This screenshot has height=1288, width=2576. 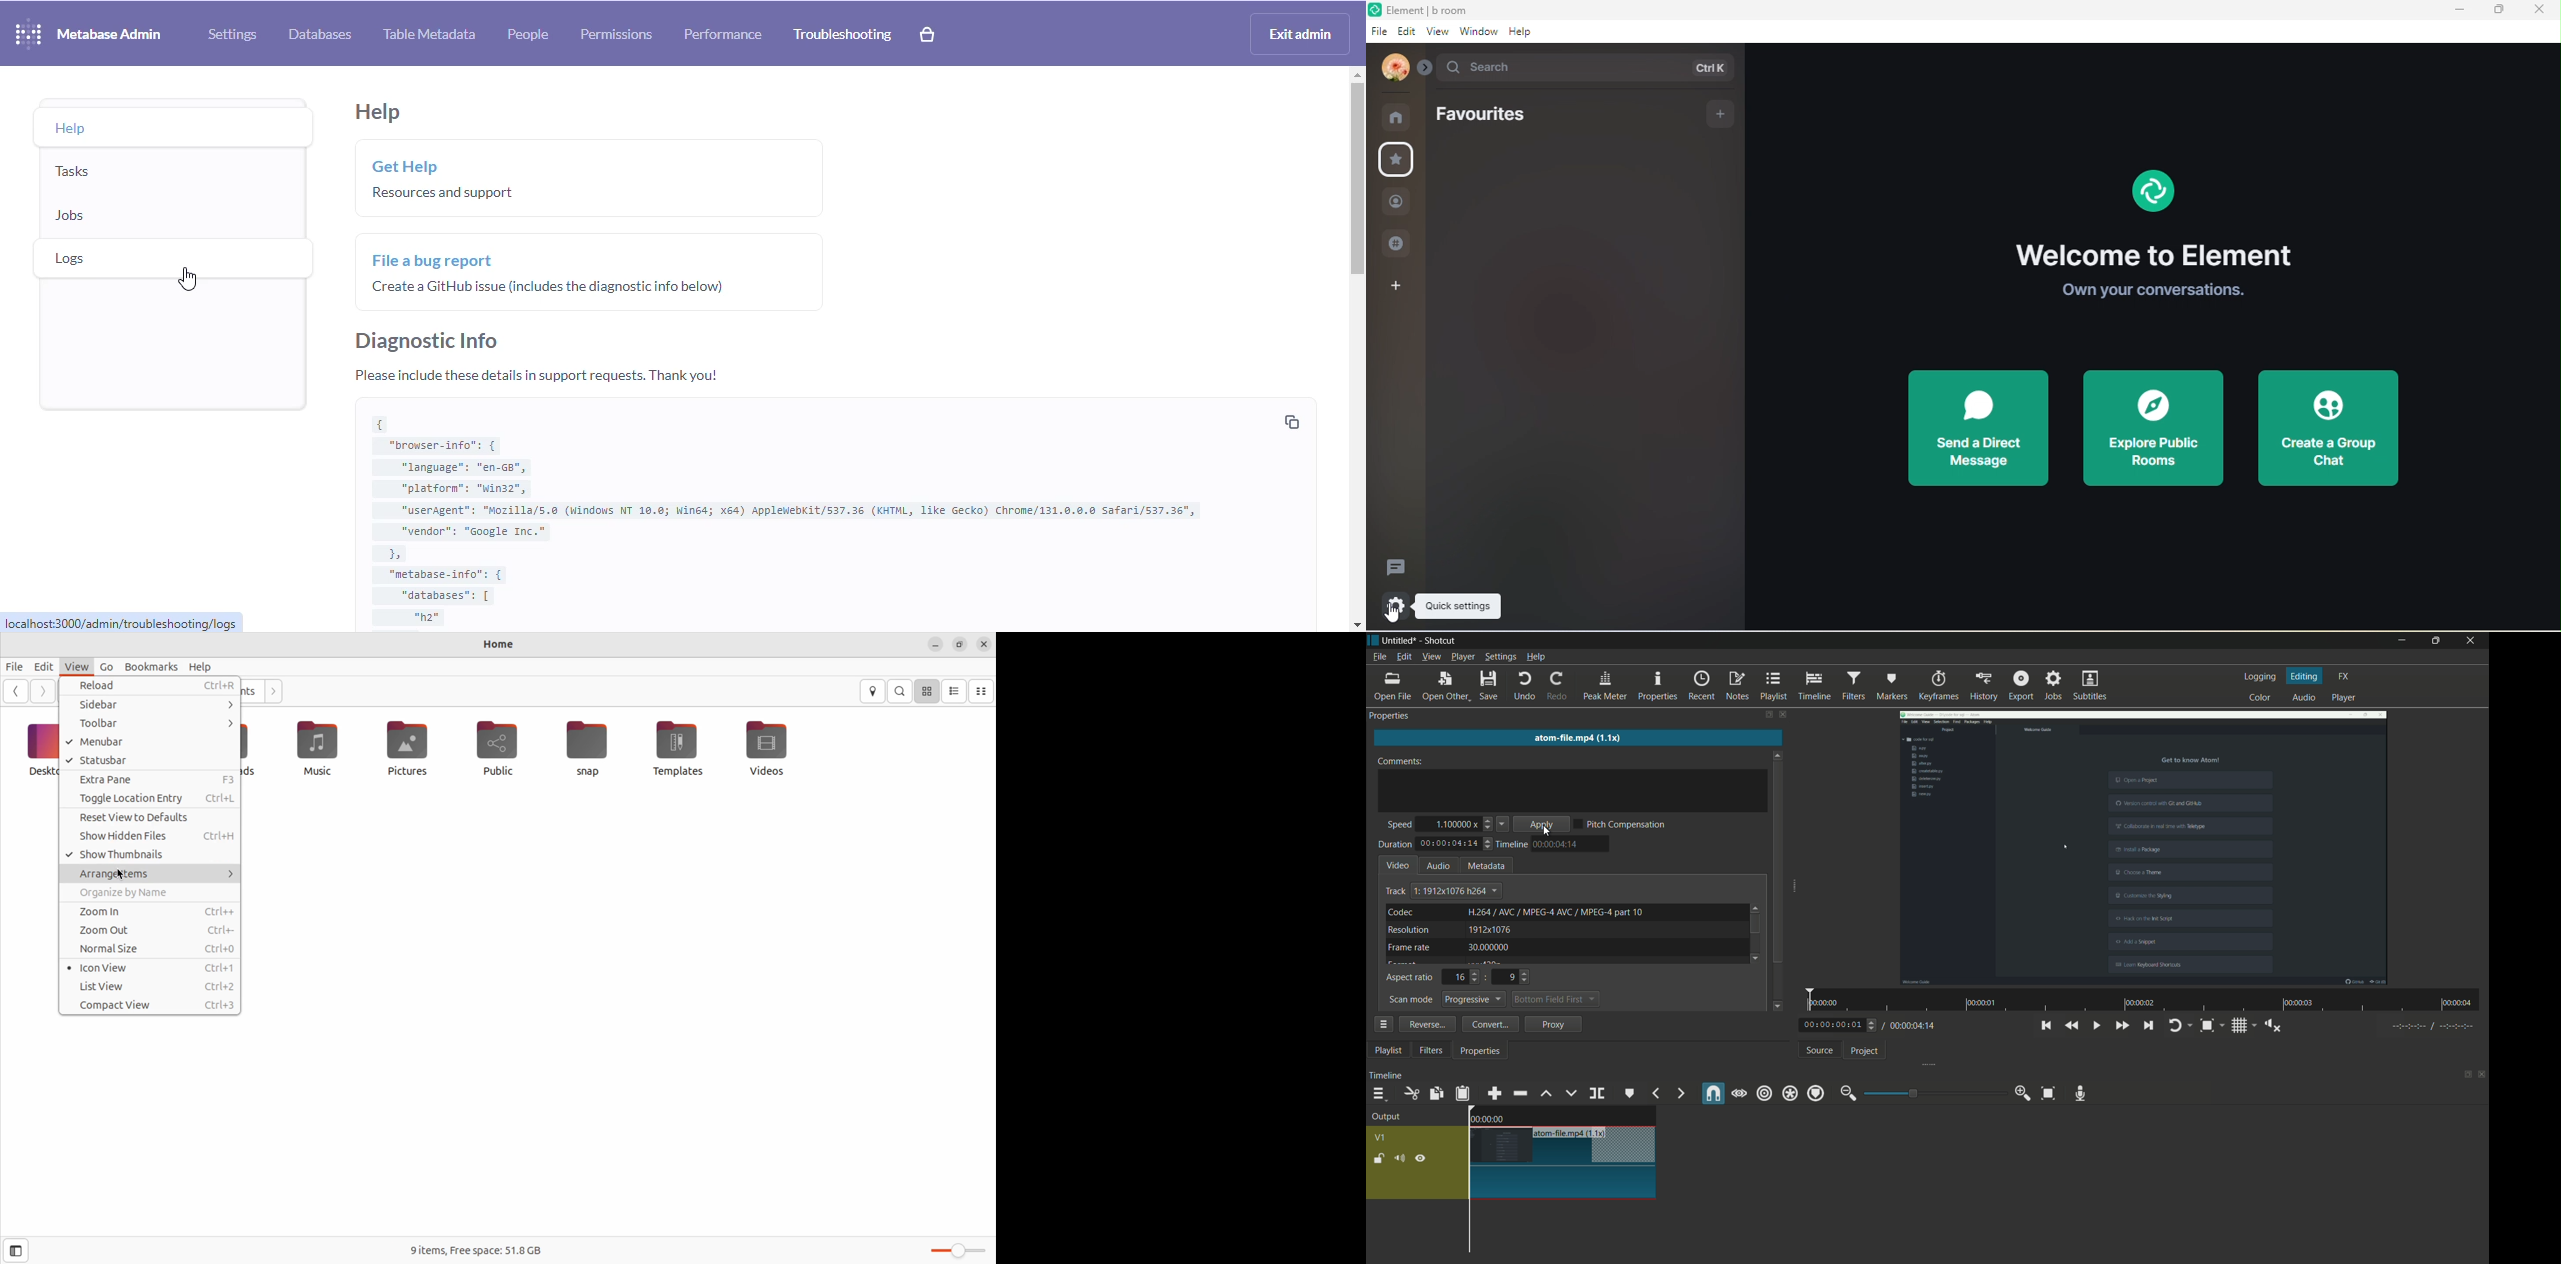 I want to click on playlist, so click(x=1774, y=686).